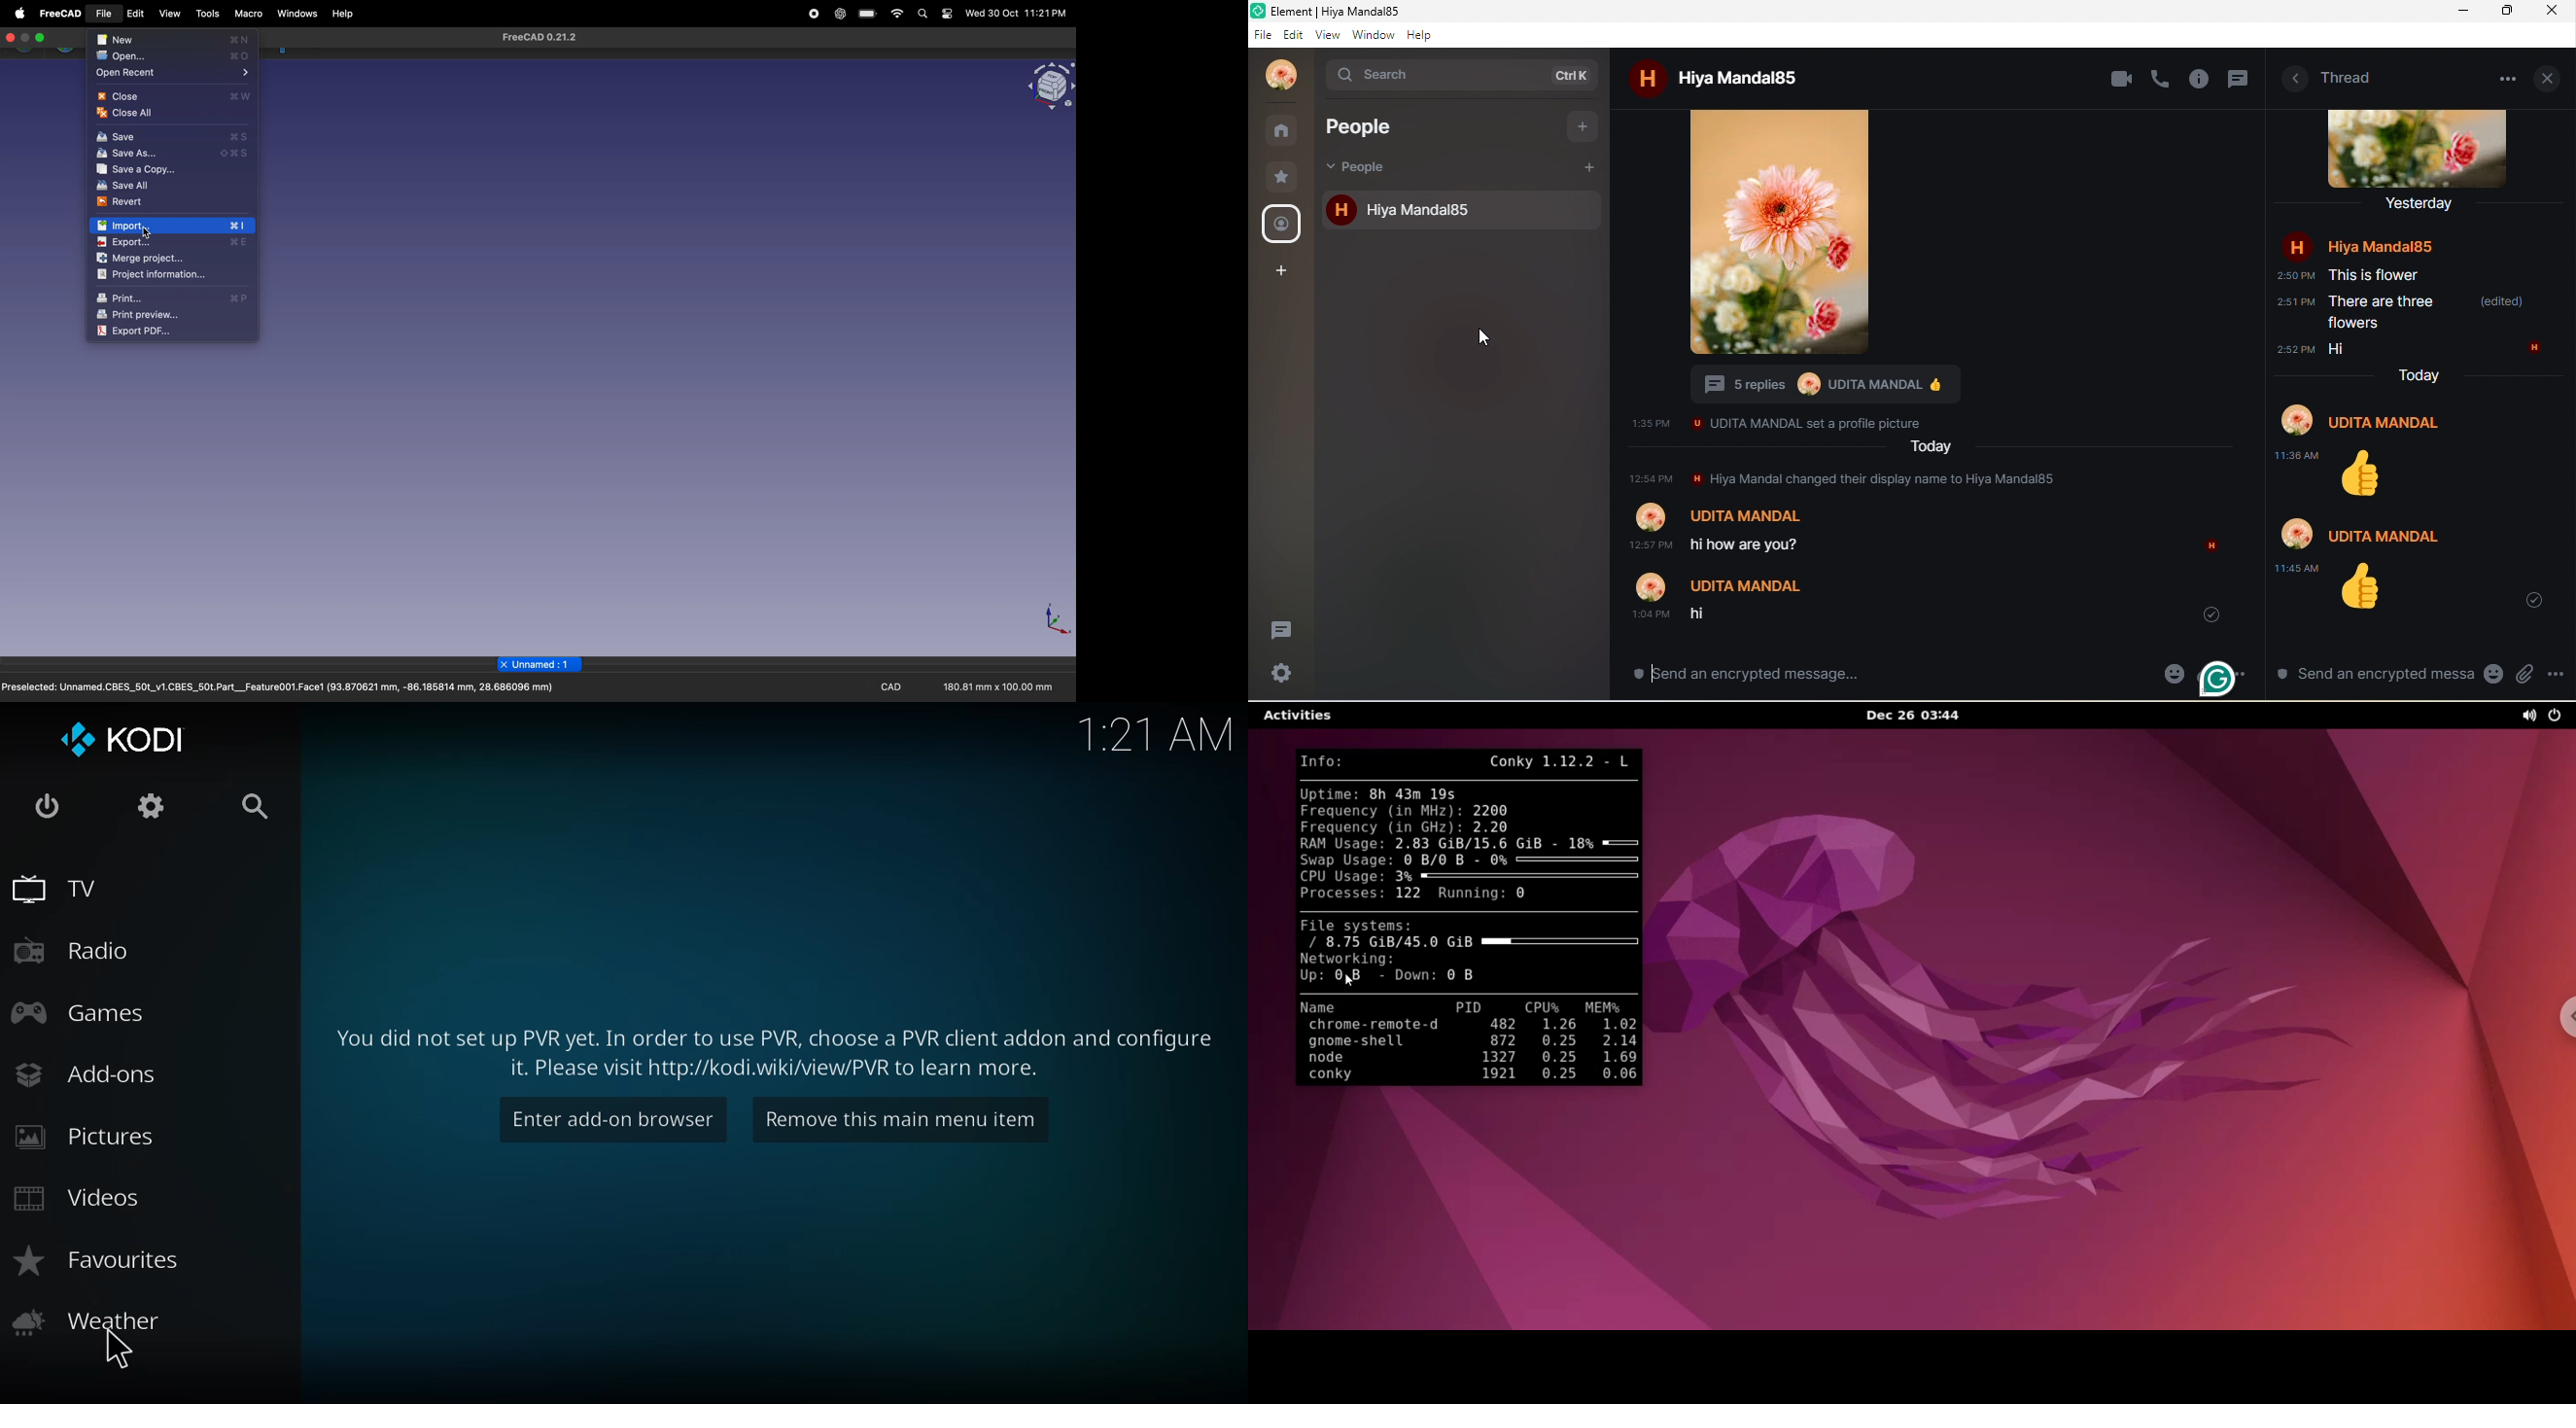 Image resolution: width=2576 pixels, height=1428 pixels. What do you see at coordinates (1783, 234) in the screenshot?
I see `profile photo` at bounding box center [1783, 234].